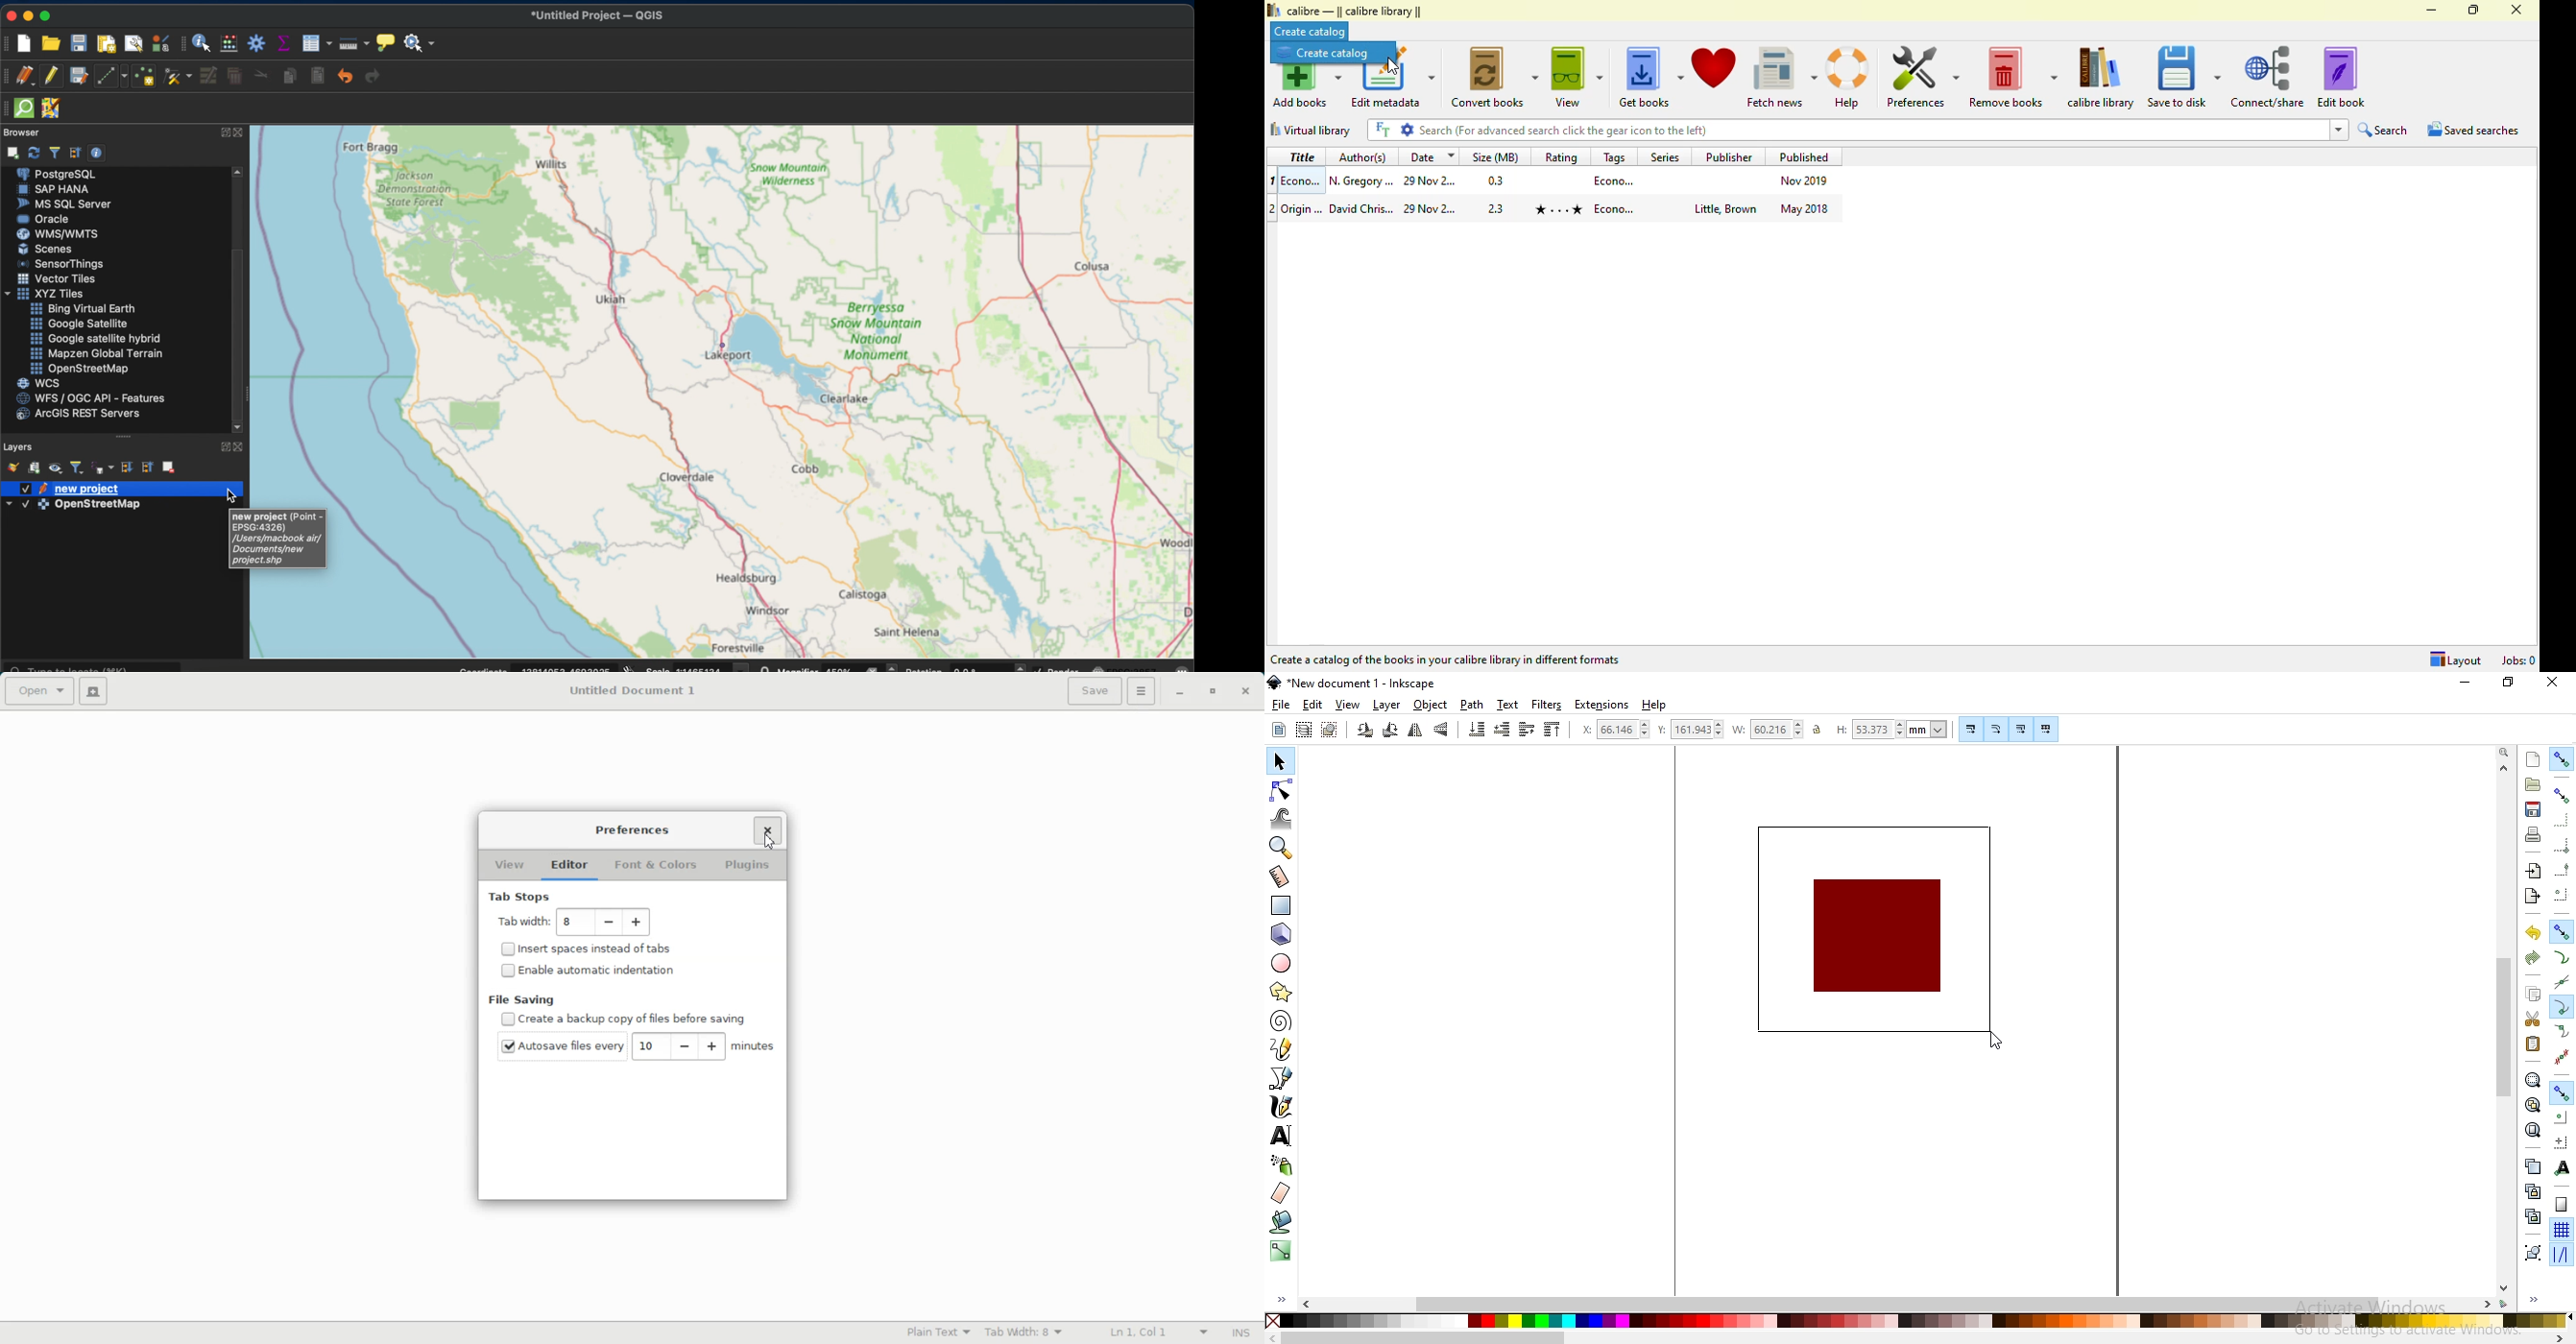 Image resolution: width=2576 pixels, height=1344 pixels. I want to click on postergre sql, so click(58, 173).